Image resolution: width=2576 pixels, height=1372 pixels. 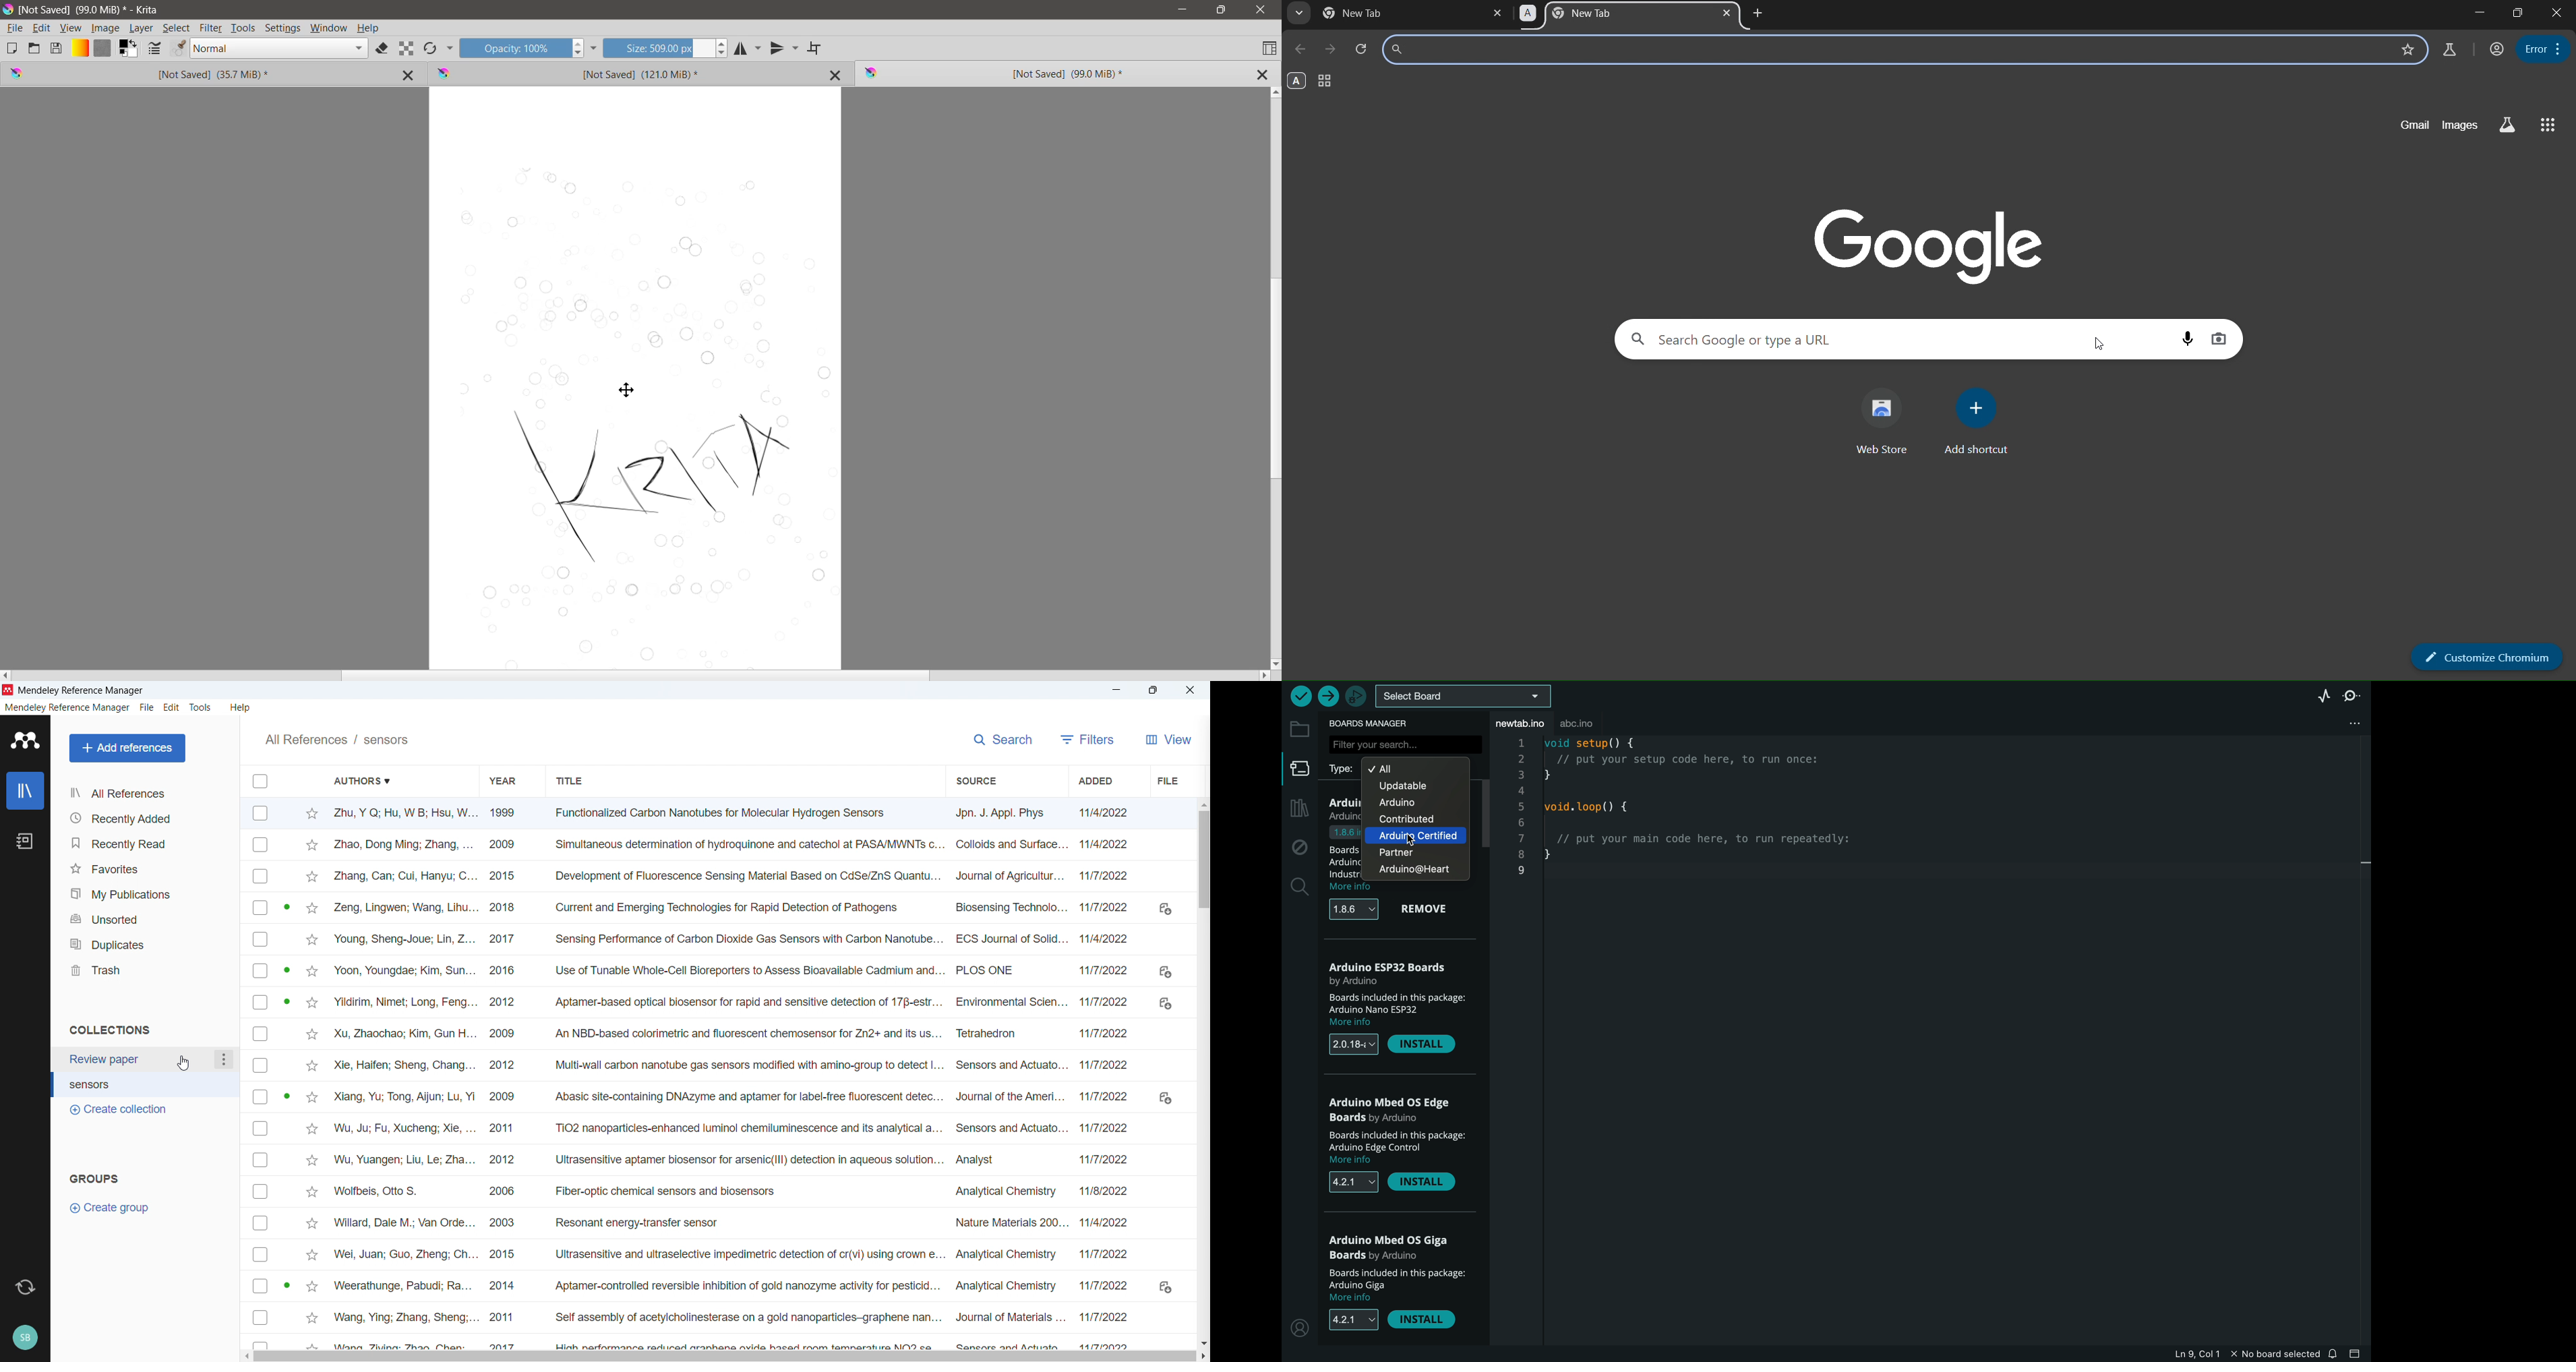 I want to click on Minimize, so click(x=1182, y=9).